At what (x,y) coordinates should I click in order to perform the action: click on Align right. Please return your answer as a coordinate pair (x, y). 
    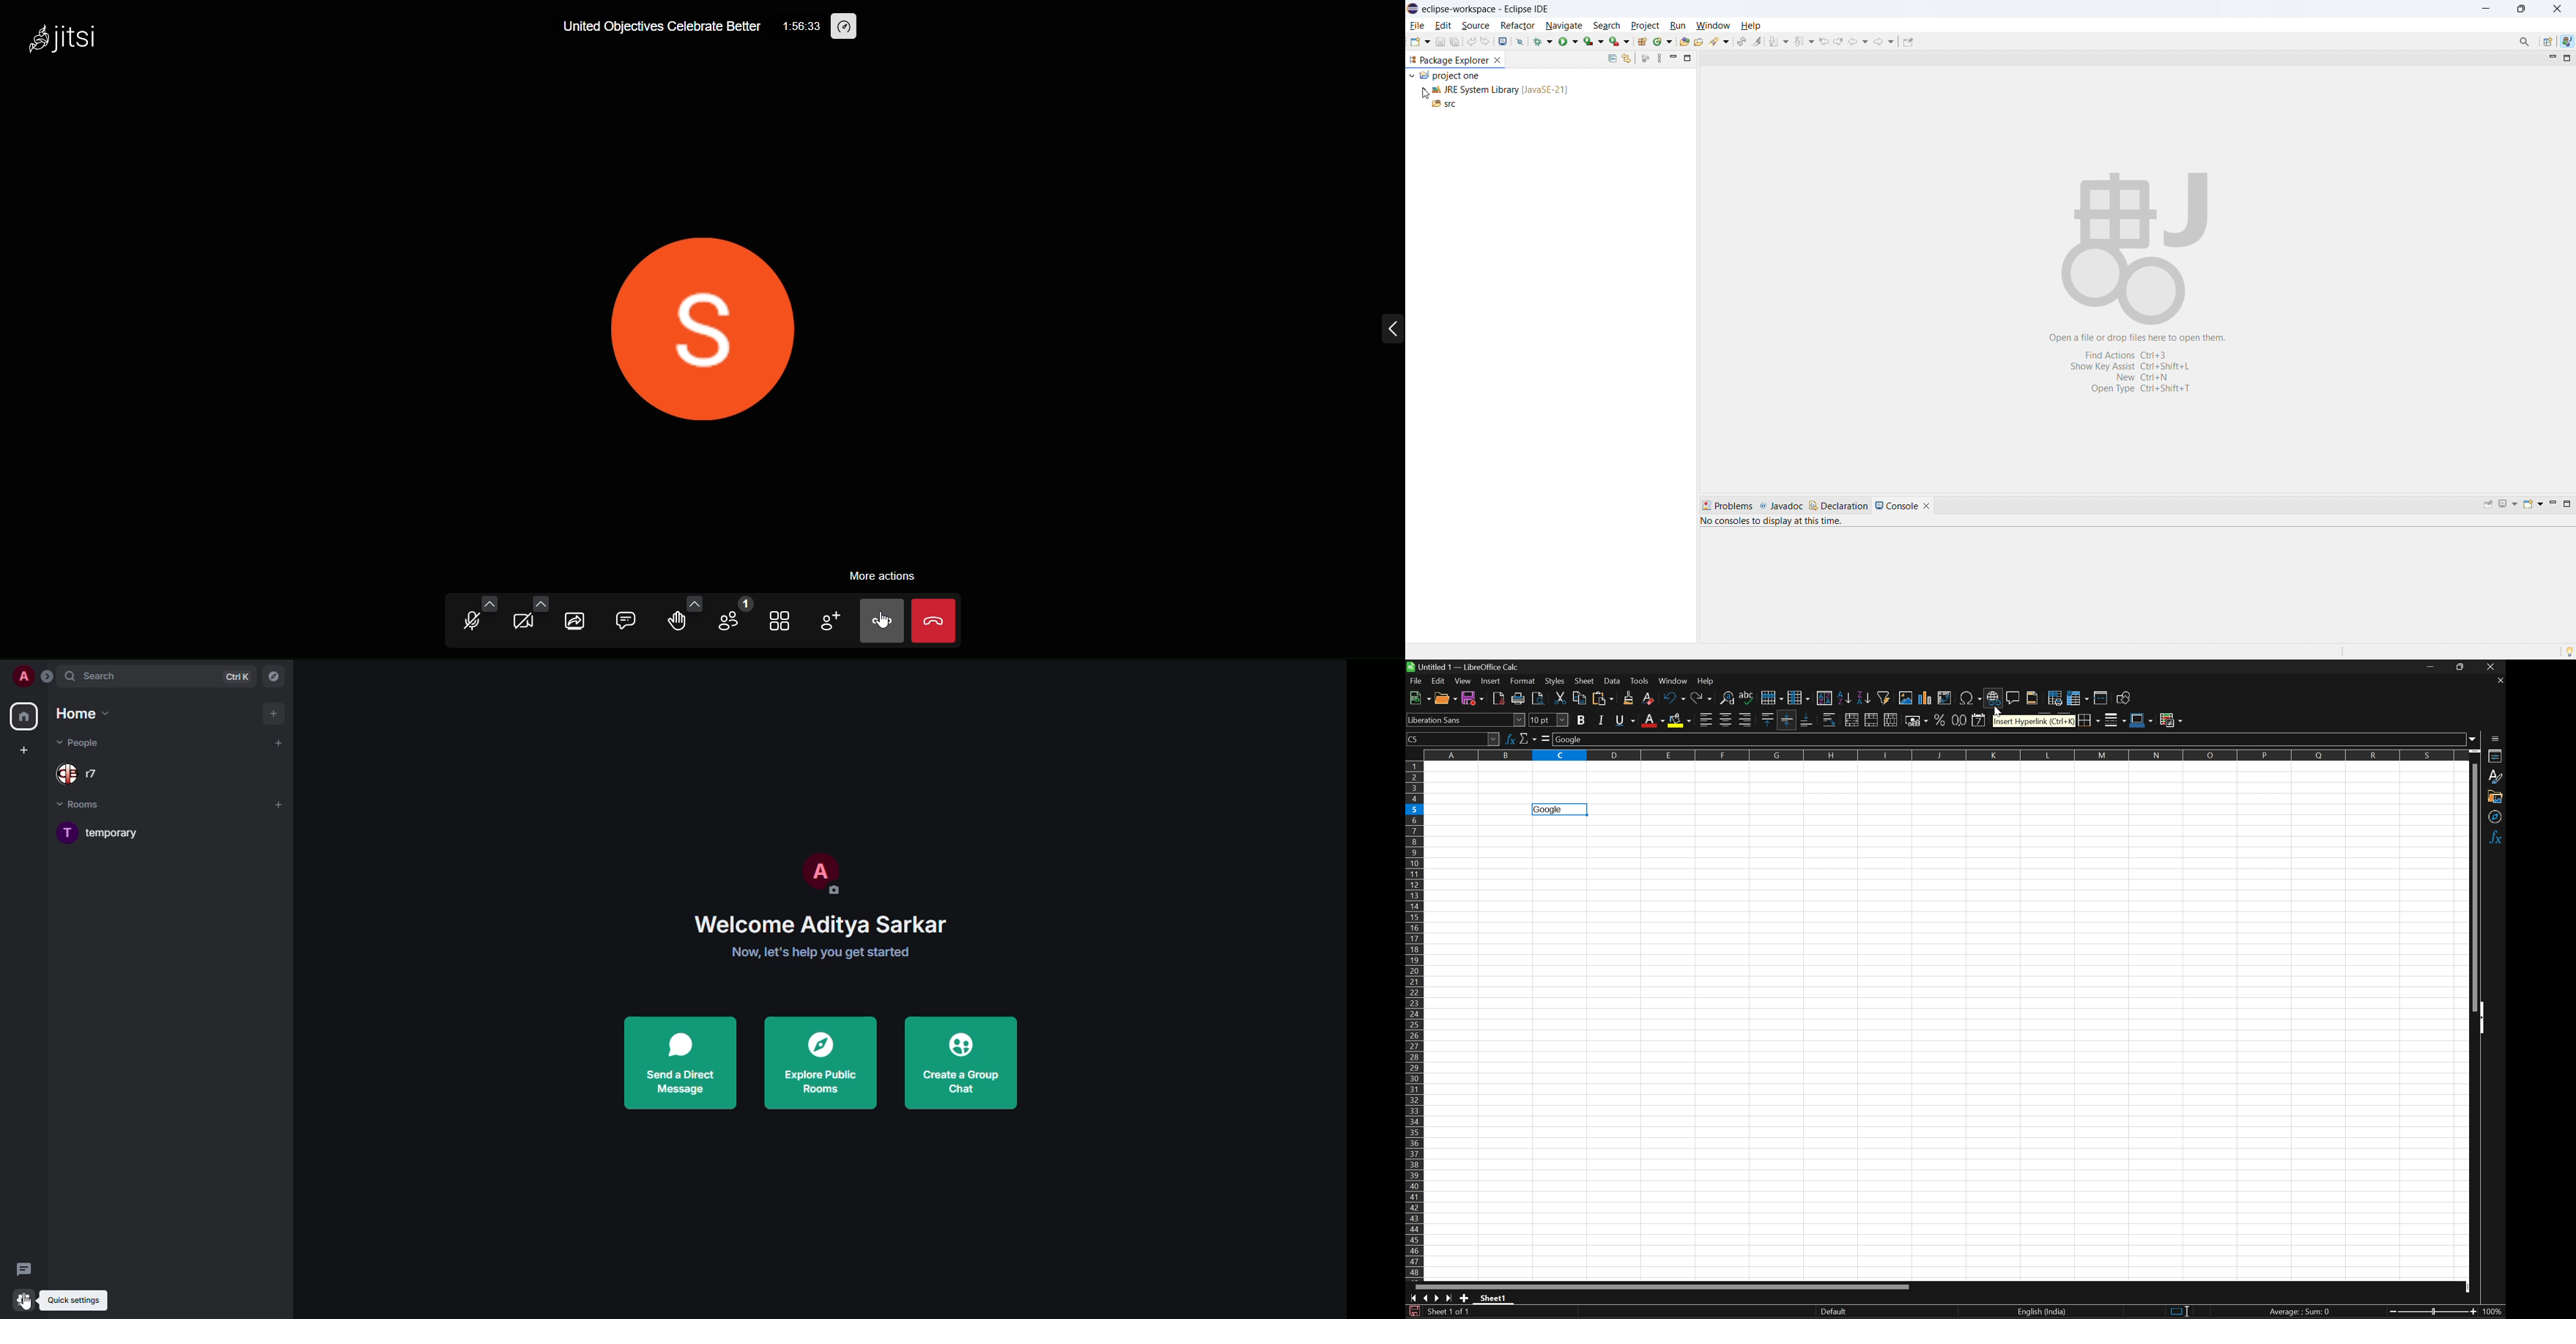
    Looking at the image, I should click on (1746, 720).